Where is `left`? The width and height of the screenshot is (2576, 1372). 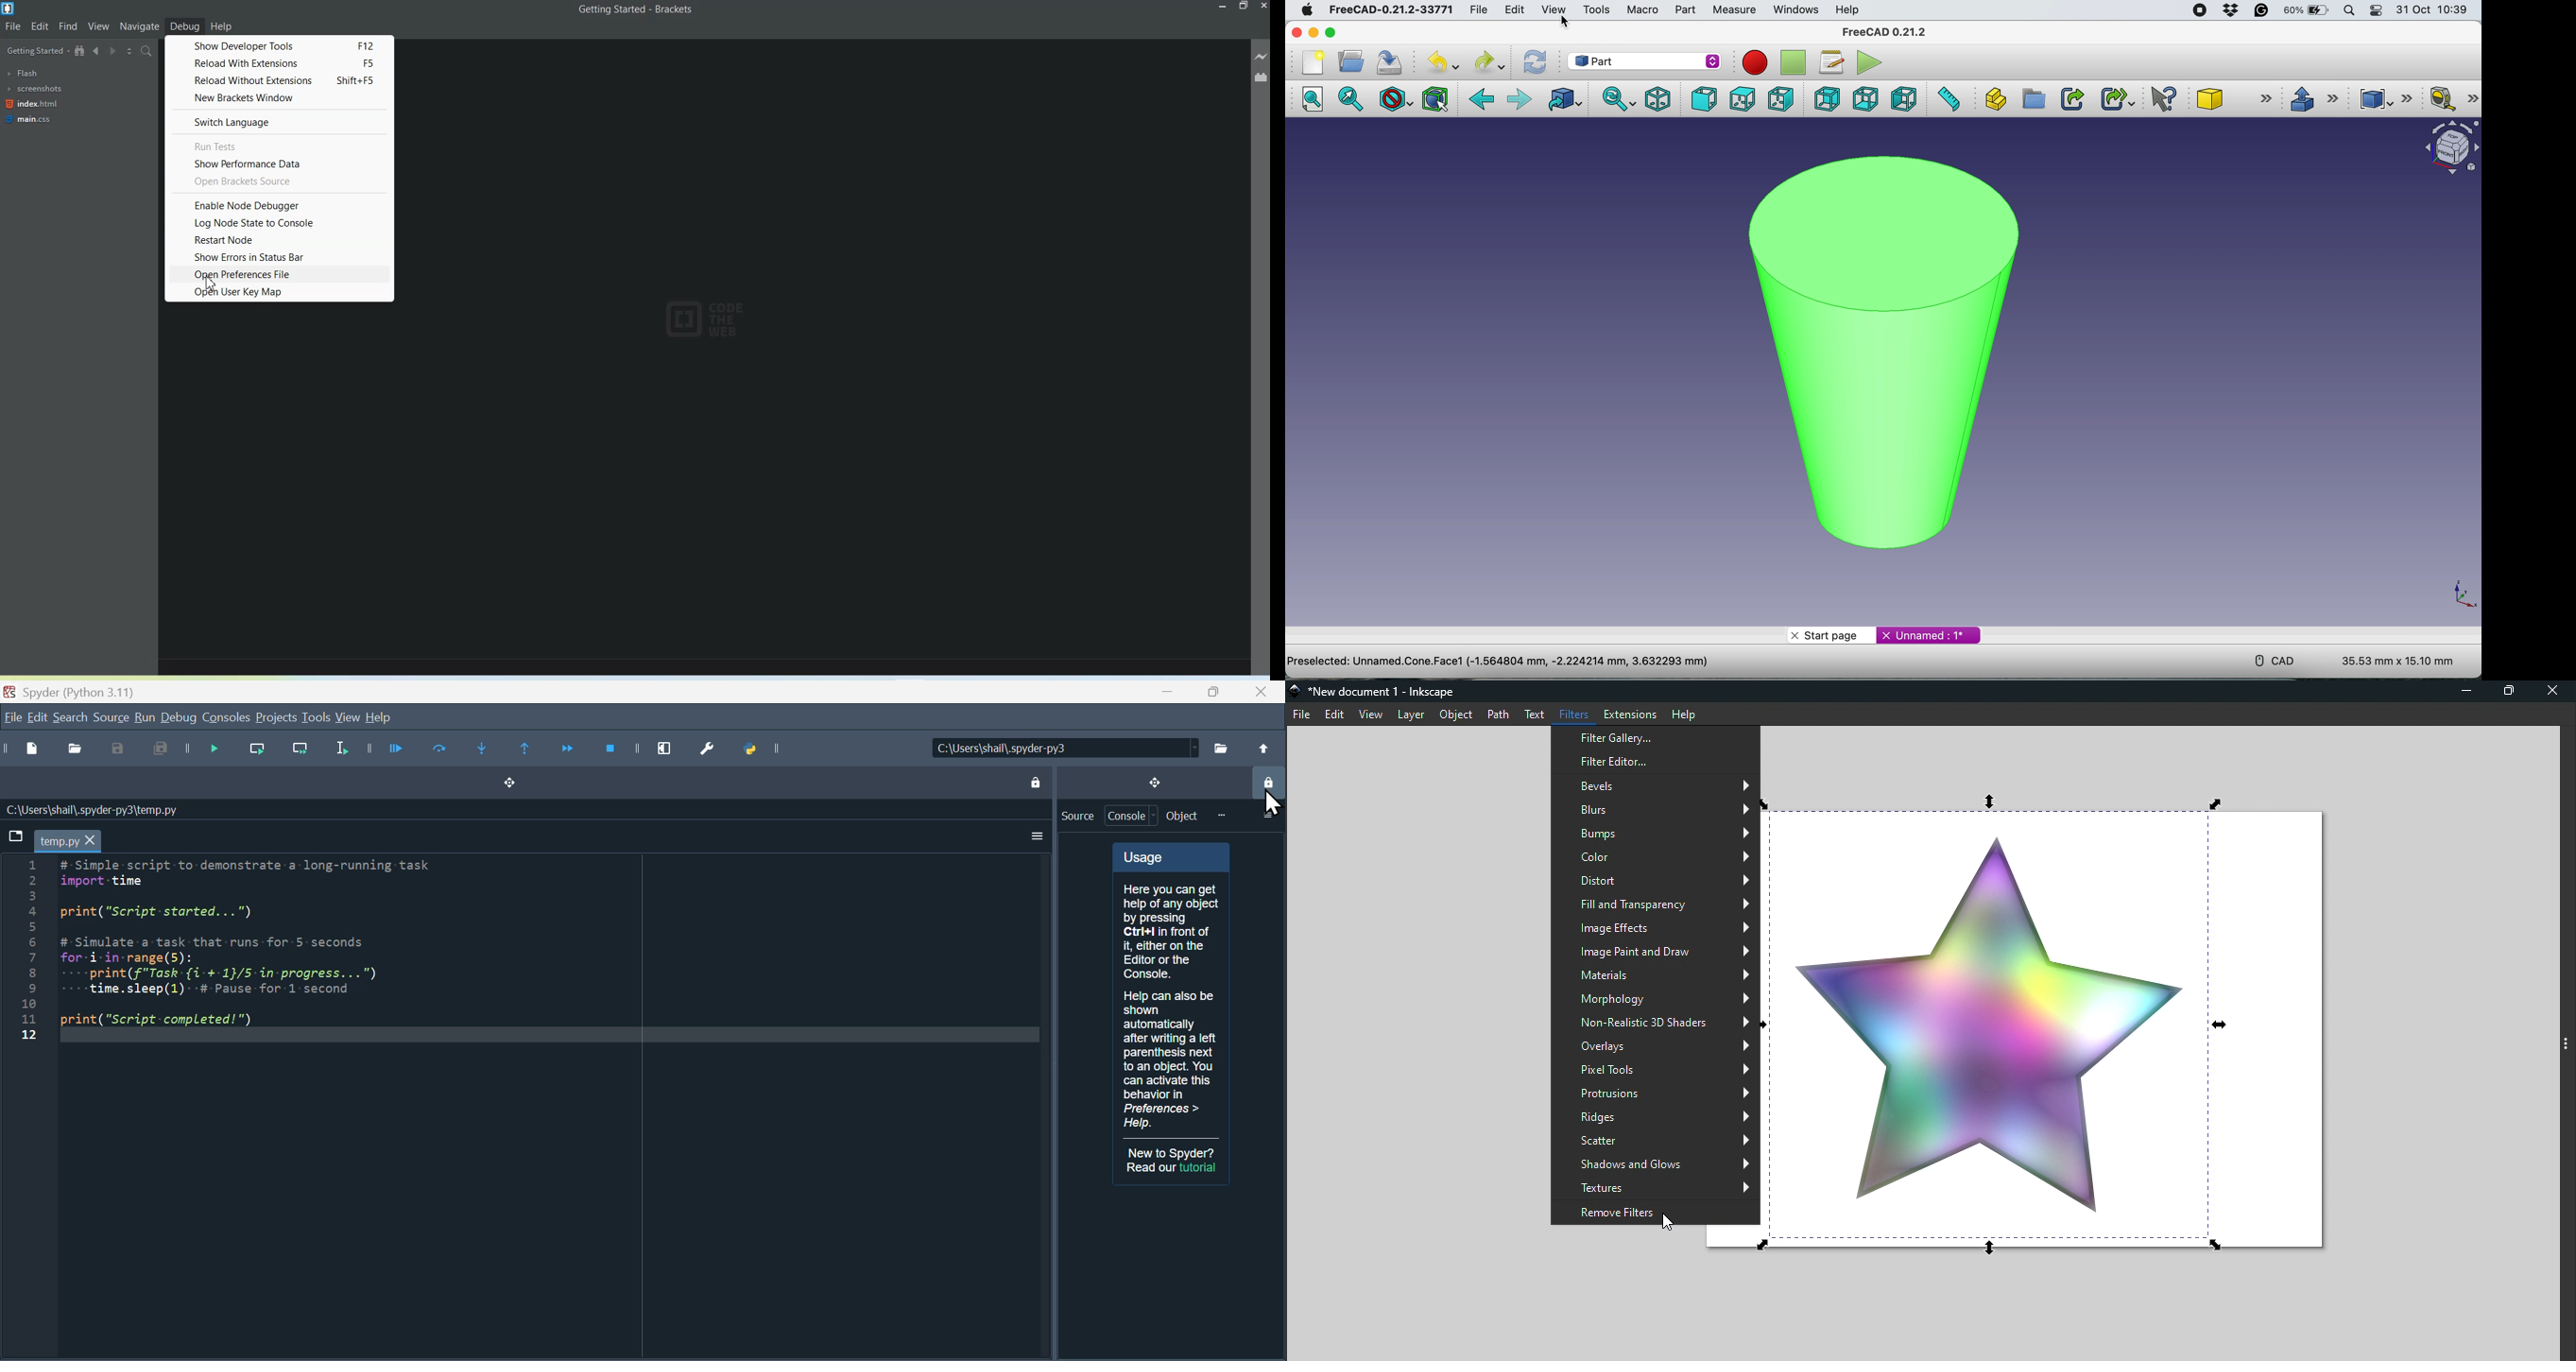 left is located at coordinates (1906, 99).